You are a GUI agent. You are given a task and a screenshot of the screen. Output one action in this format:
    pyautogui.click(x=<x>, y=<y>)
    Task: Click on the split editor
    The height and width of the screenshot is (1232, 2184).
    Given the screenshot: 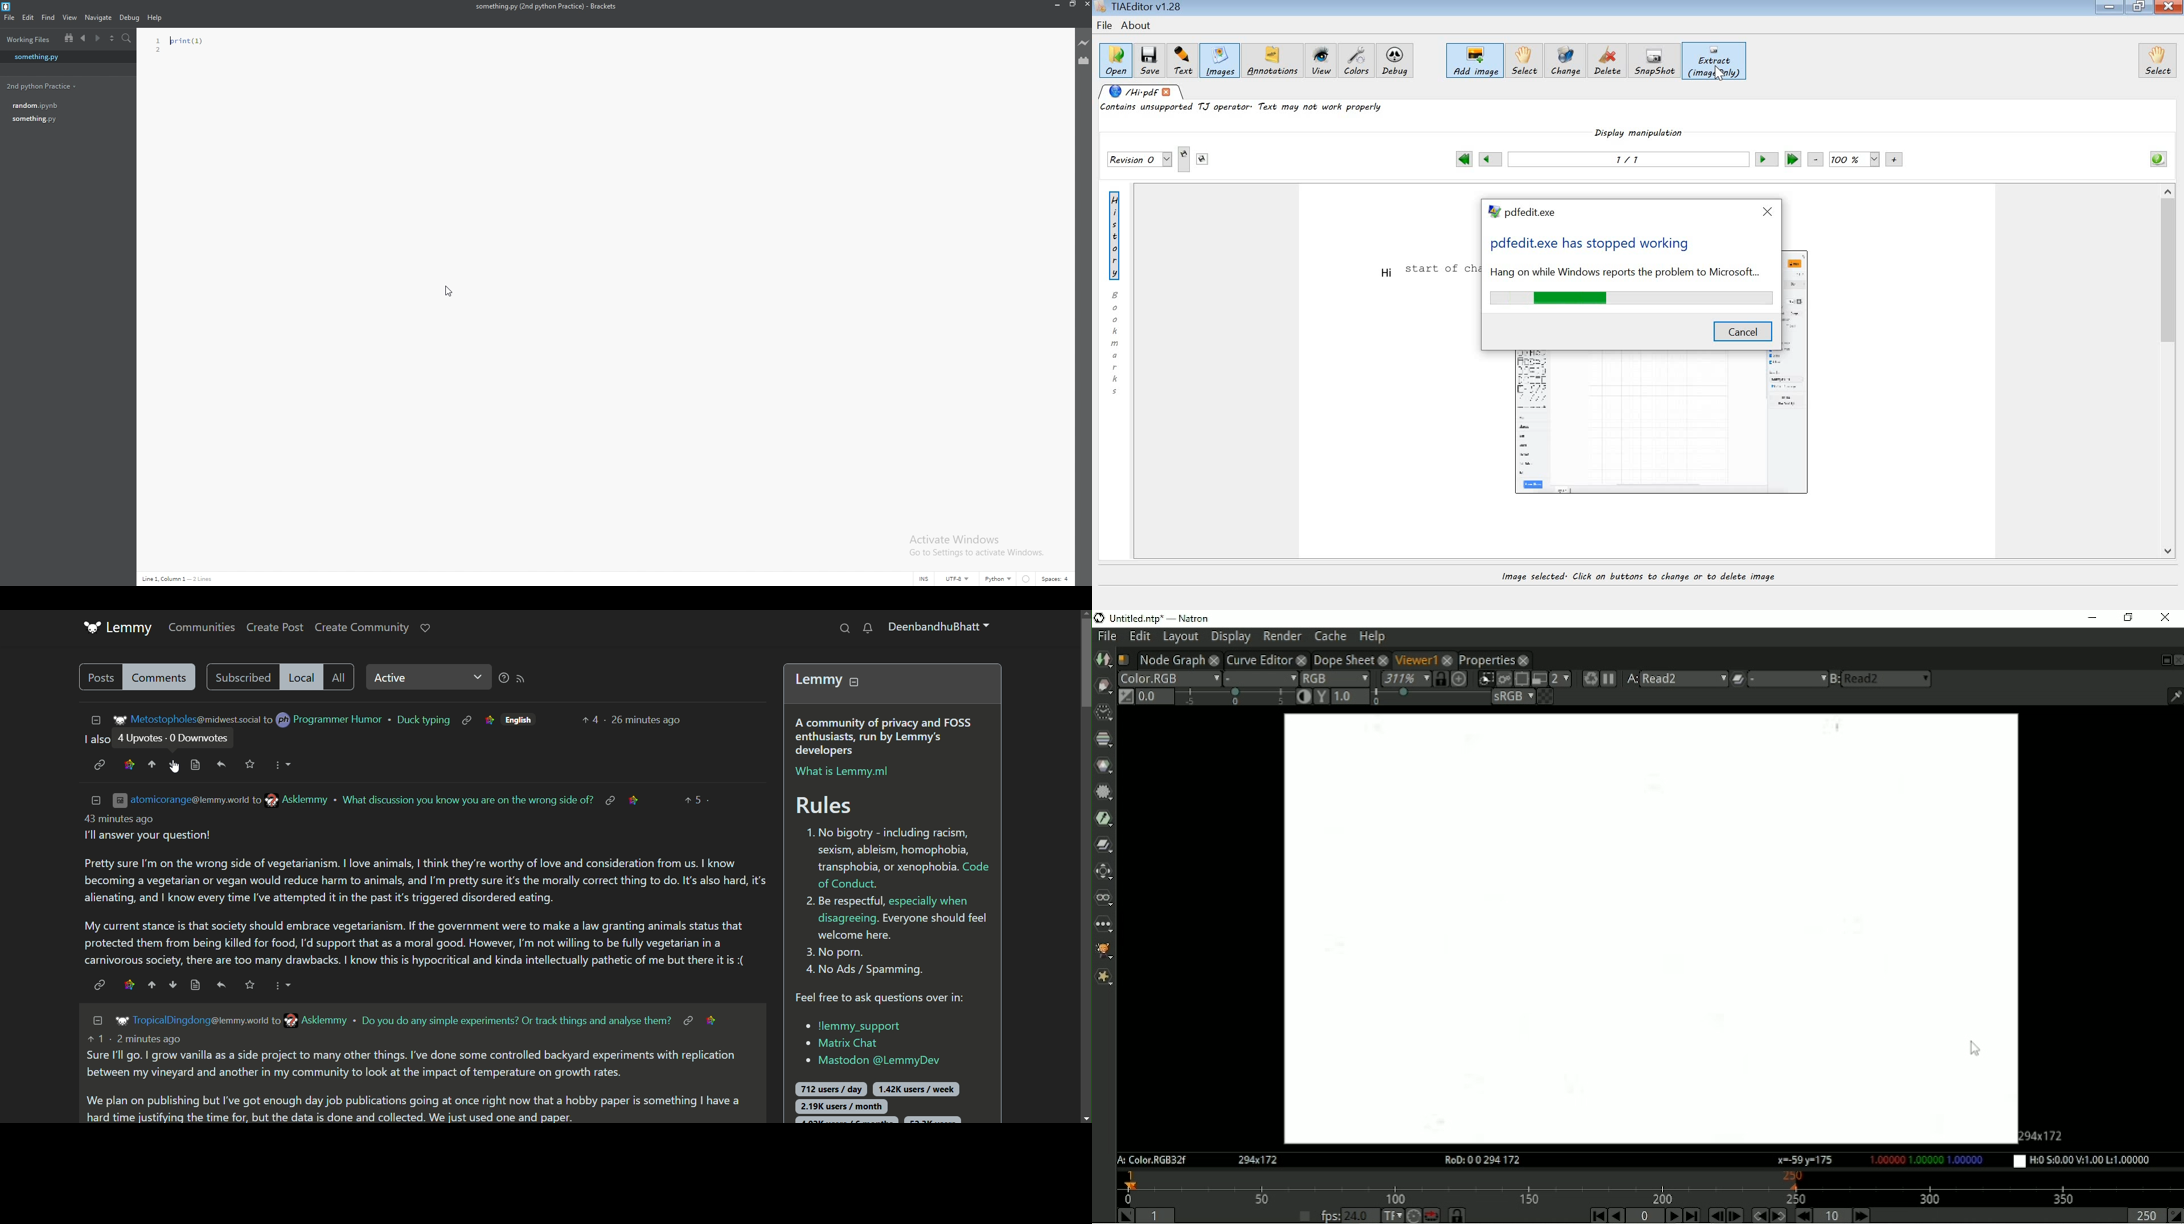 What is the action you would take?
    pyautogui.click(x=113, y=38)
    